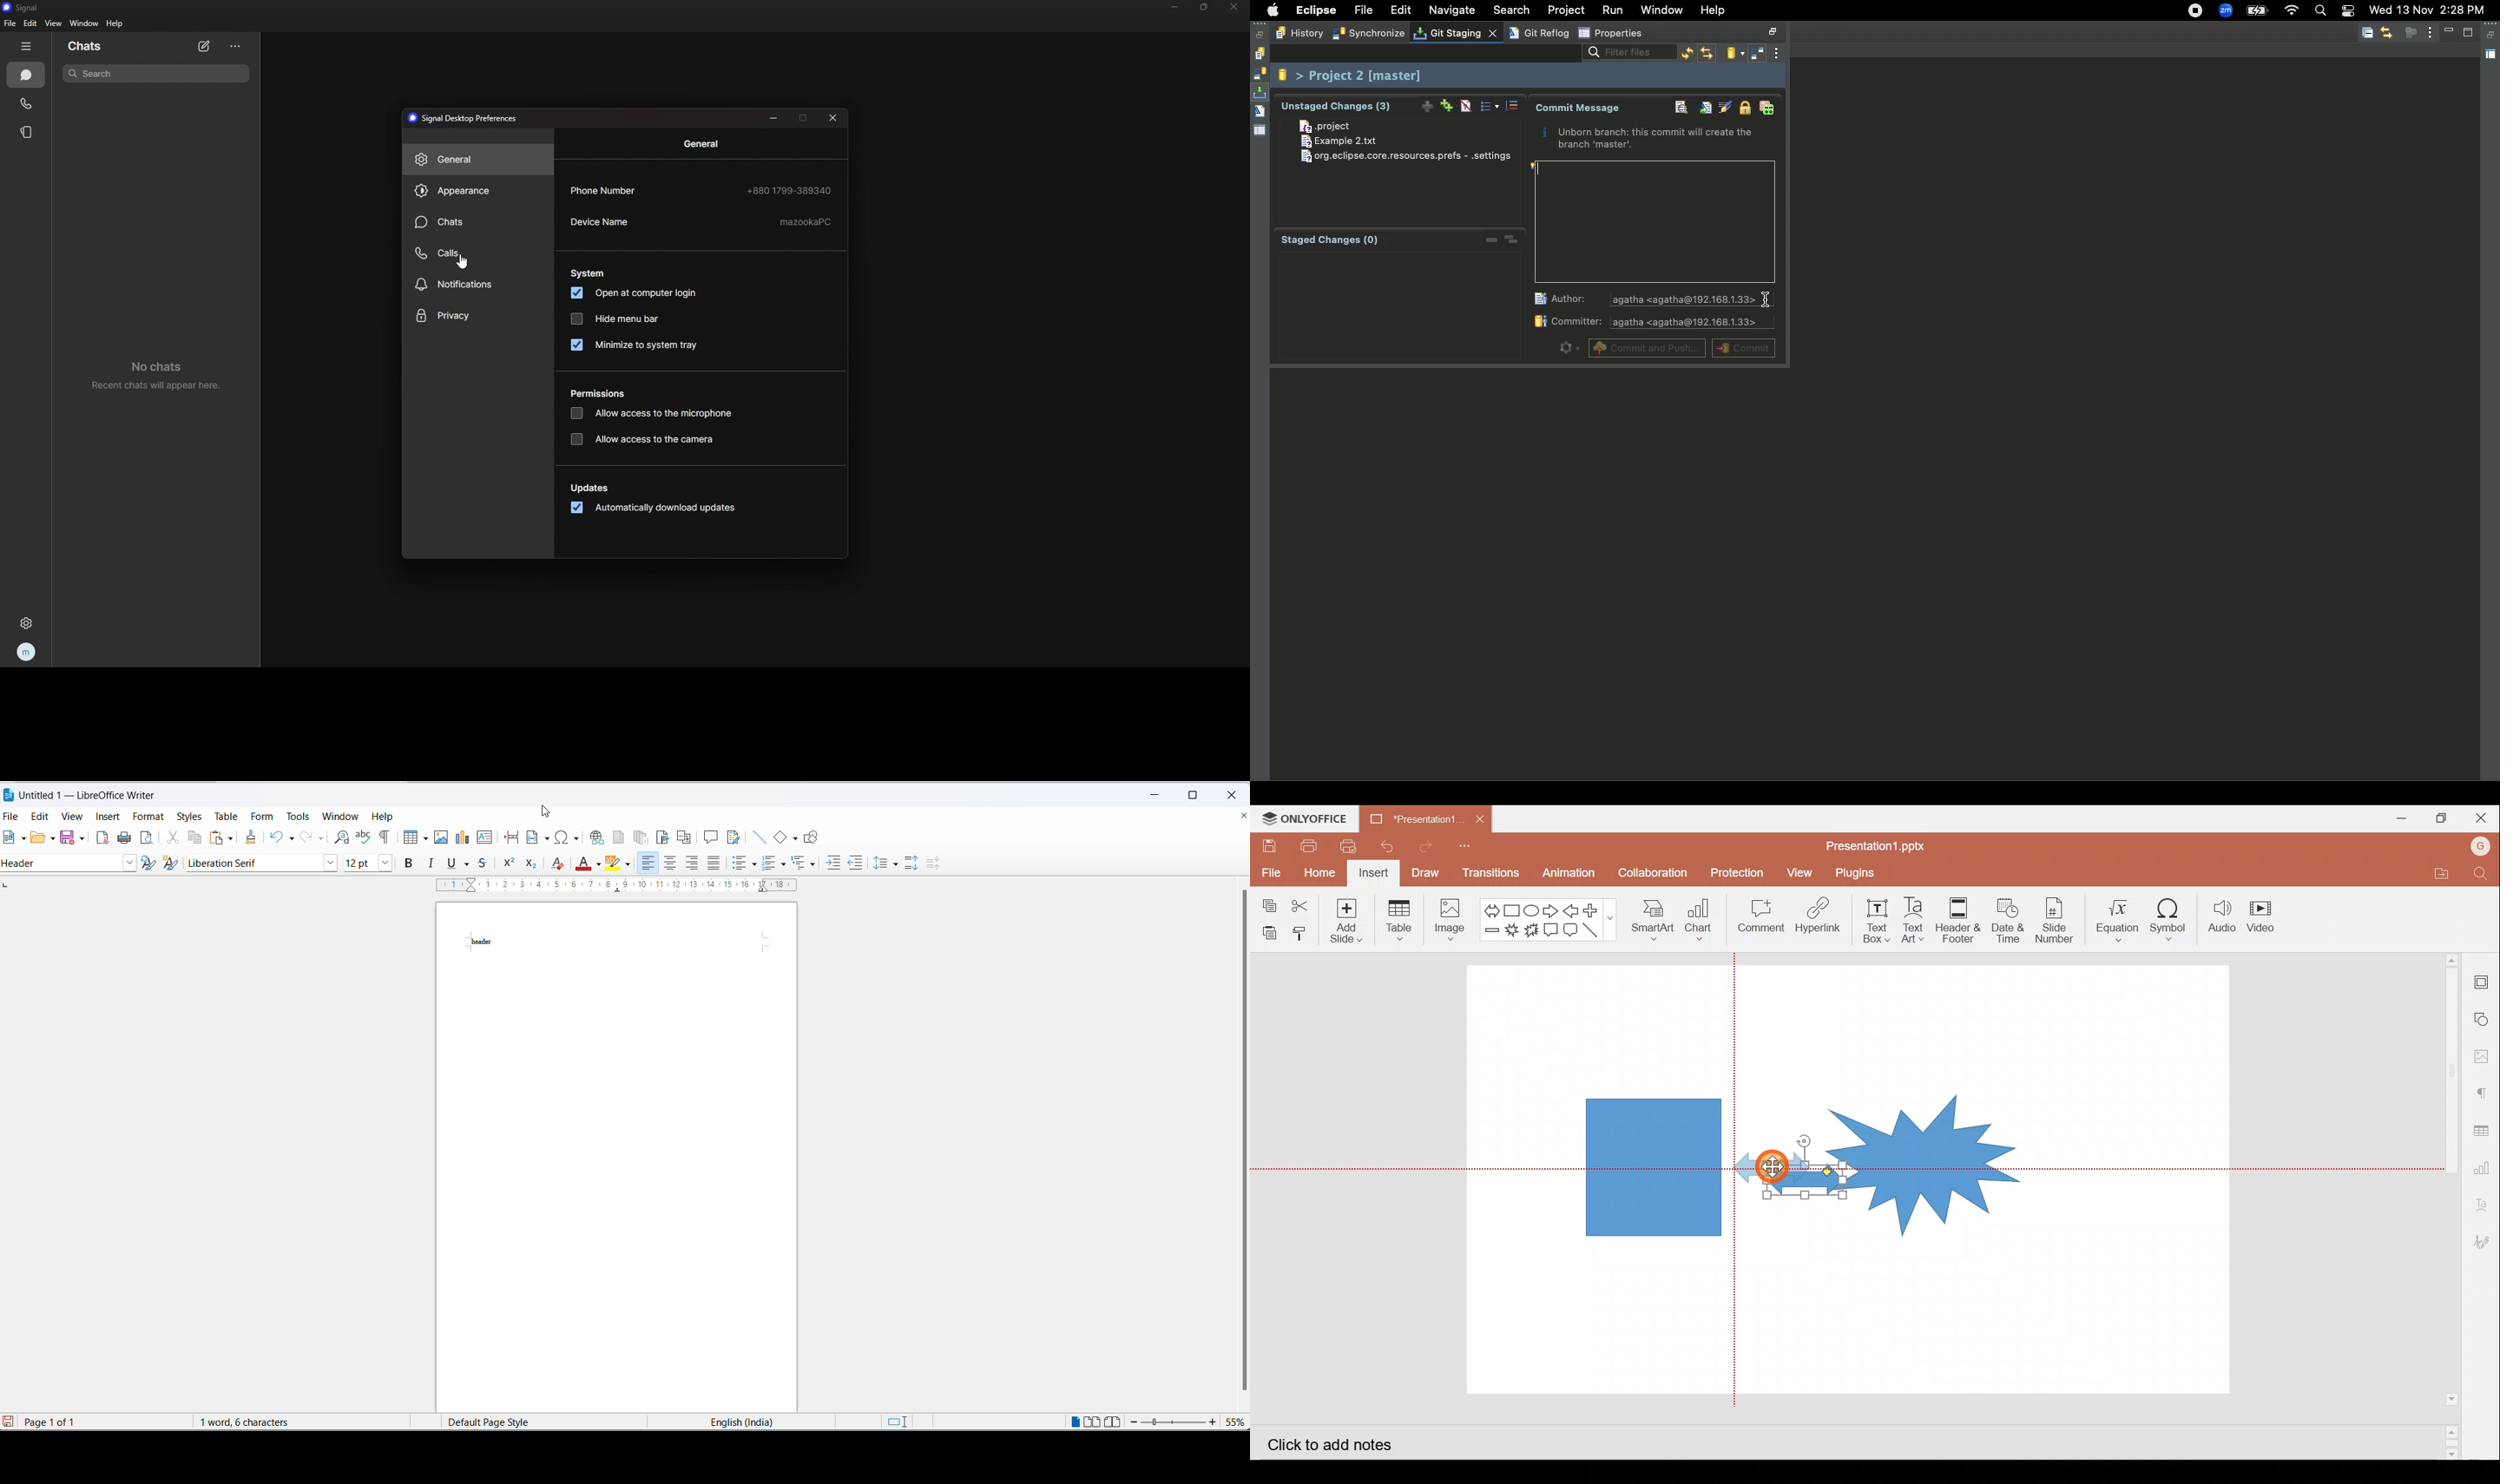  What do you see at coordinates (1452, 11) in the screenshot?
I see `Navigate` at bounding box center [1452, 11].